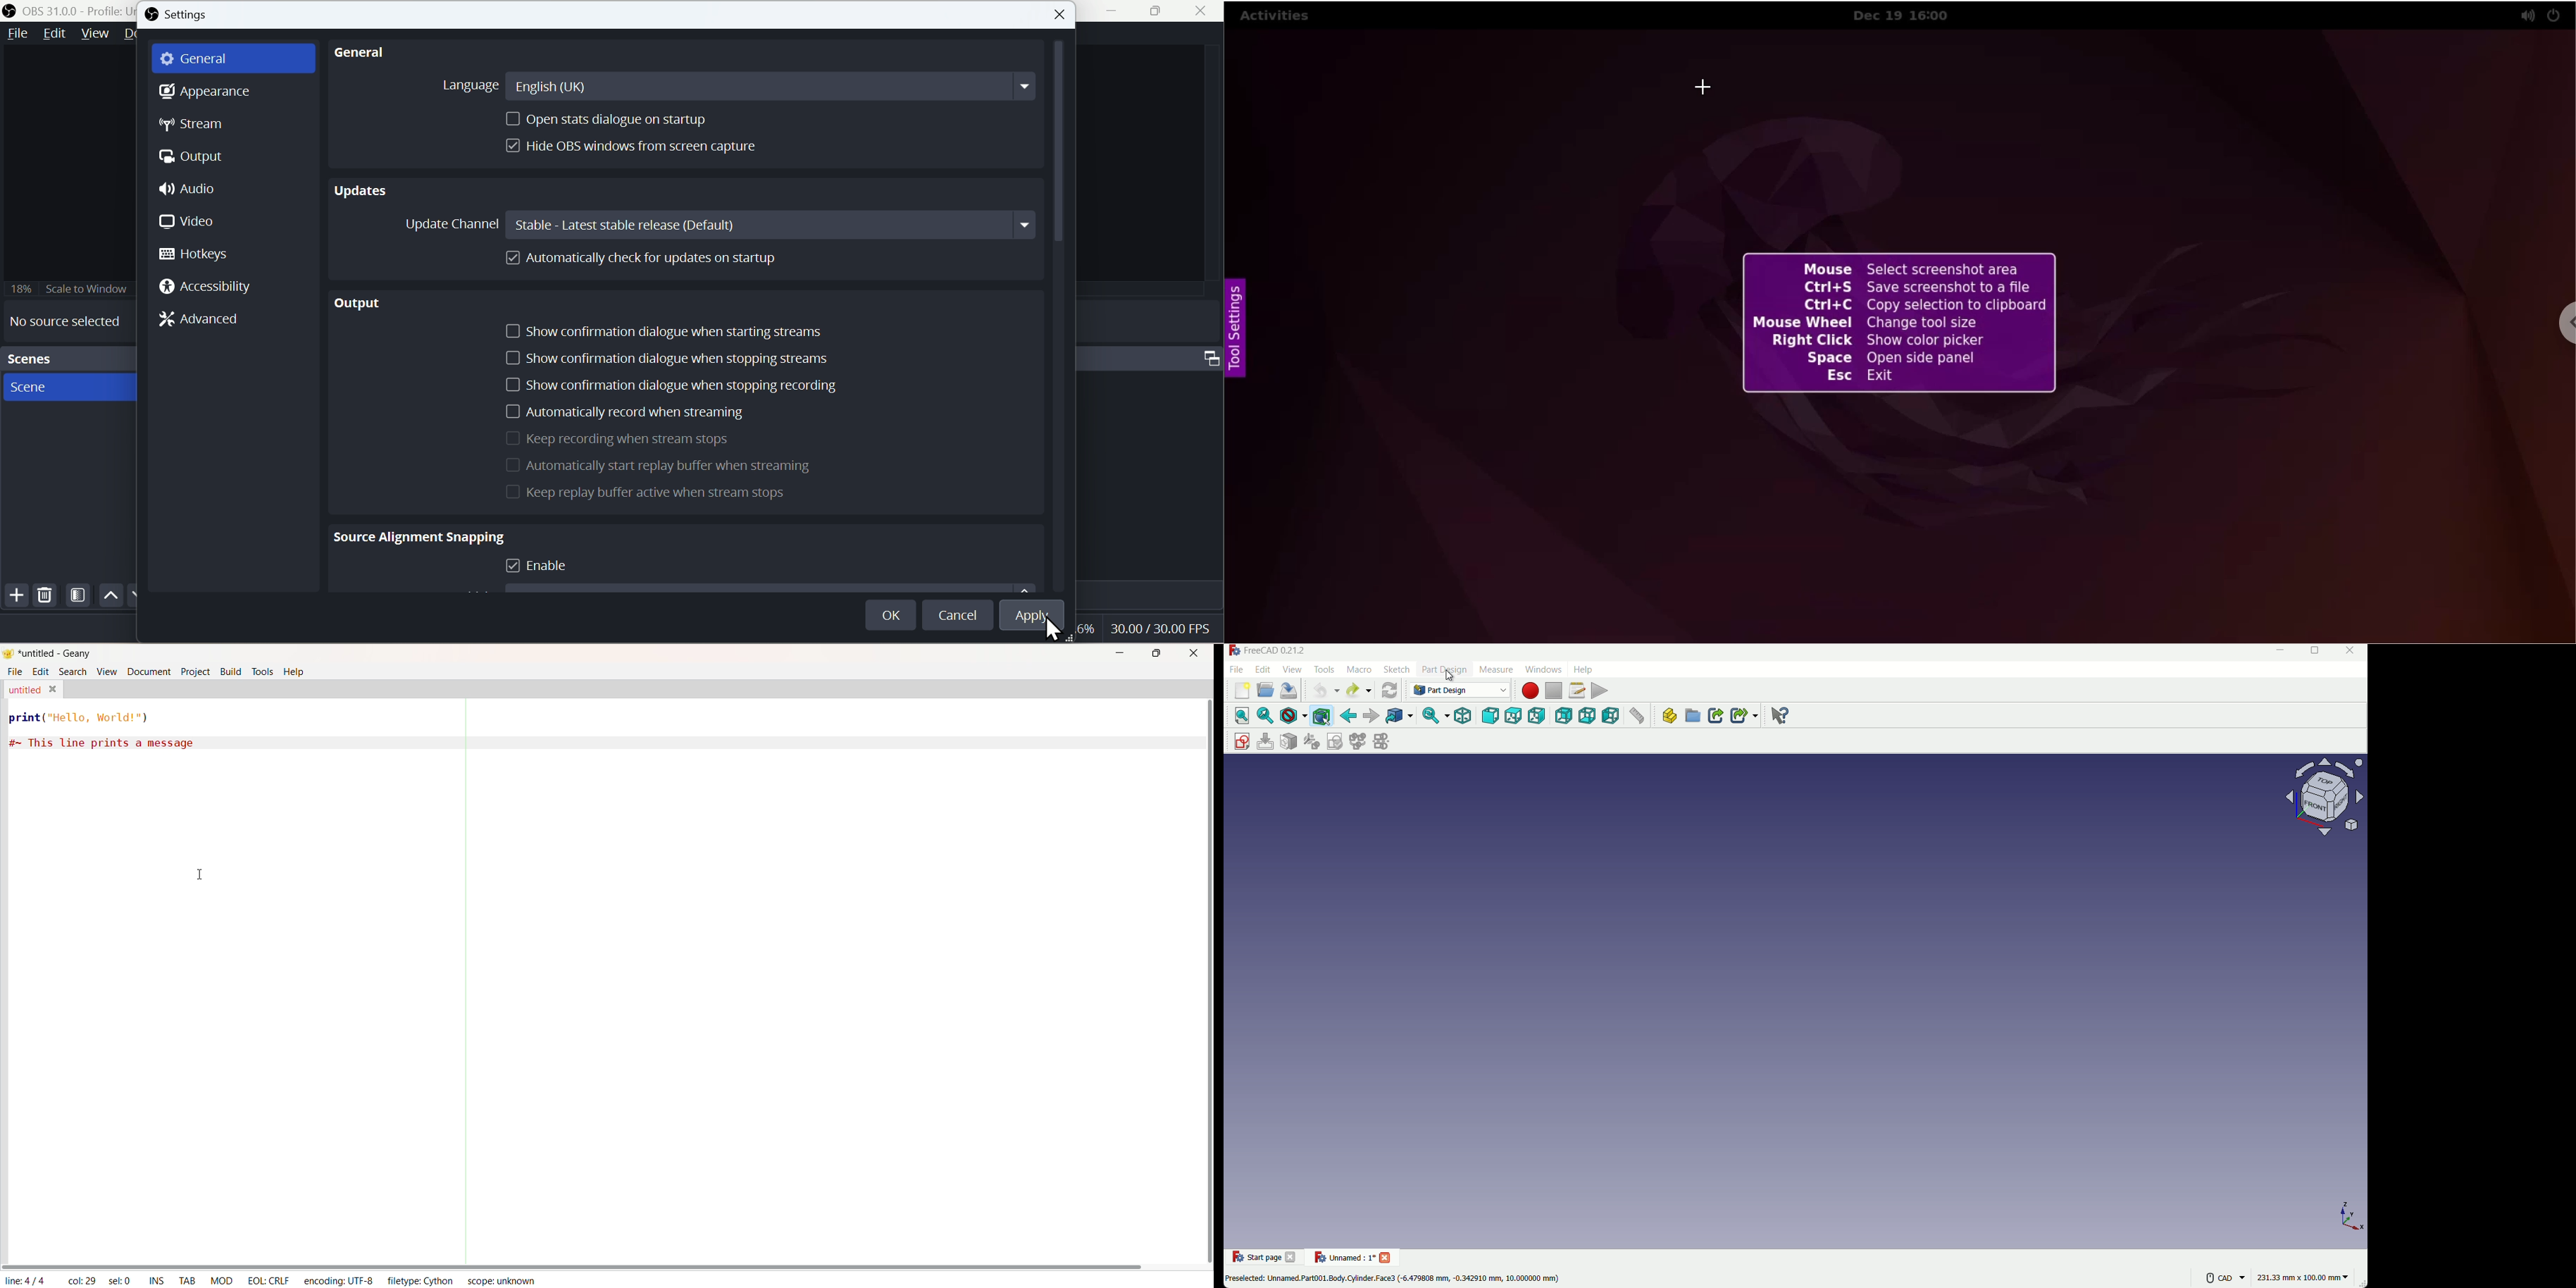 This screenshot has width=2576, height=1288. I want to click on 18% Scale to Window, so click(91, 288).